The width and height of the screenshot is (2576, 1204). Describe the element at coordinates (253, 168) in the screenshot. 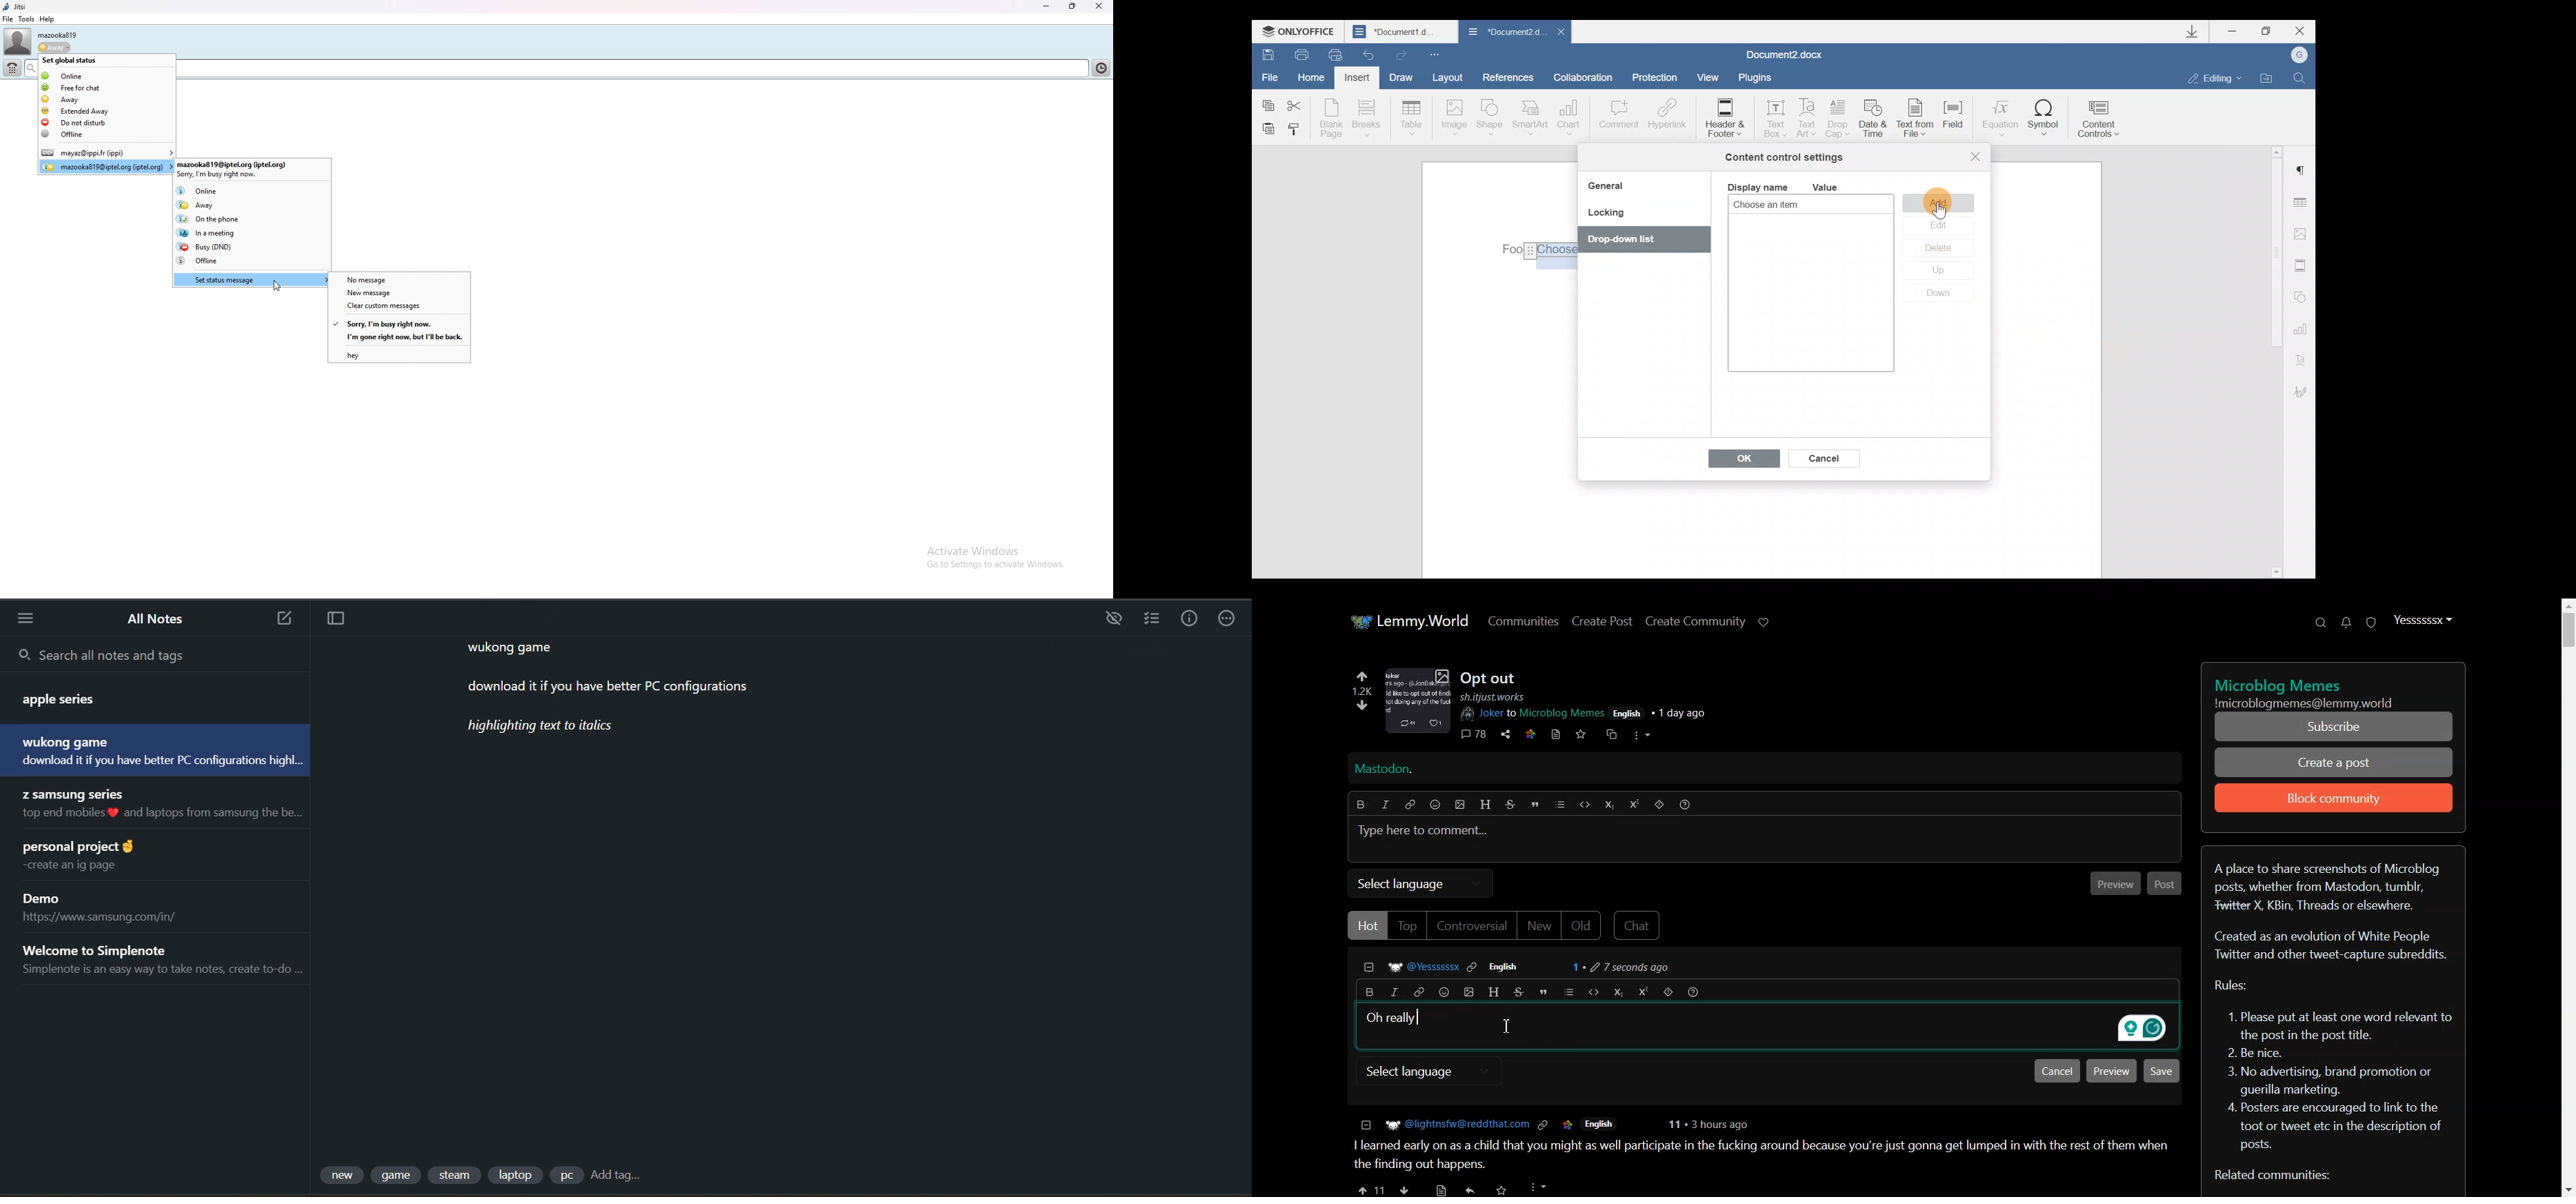

I see `user account` at that location.